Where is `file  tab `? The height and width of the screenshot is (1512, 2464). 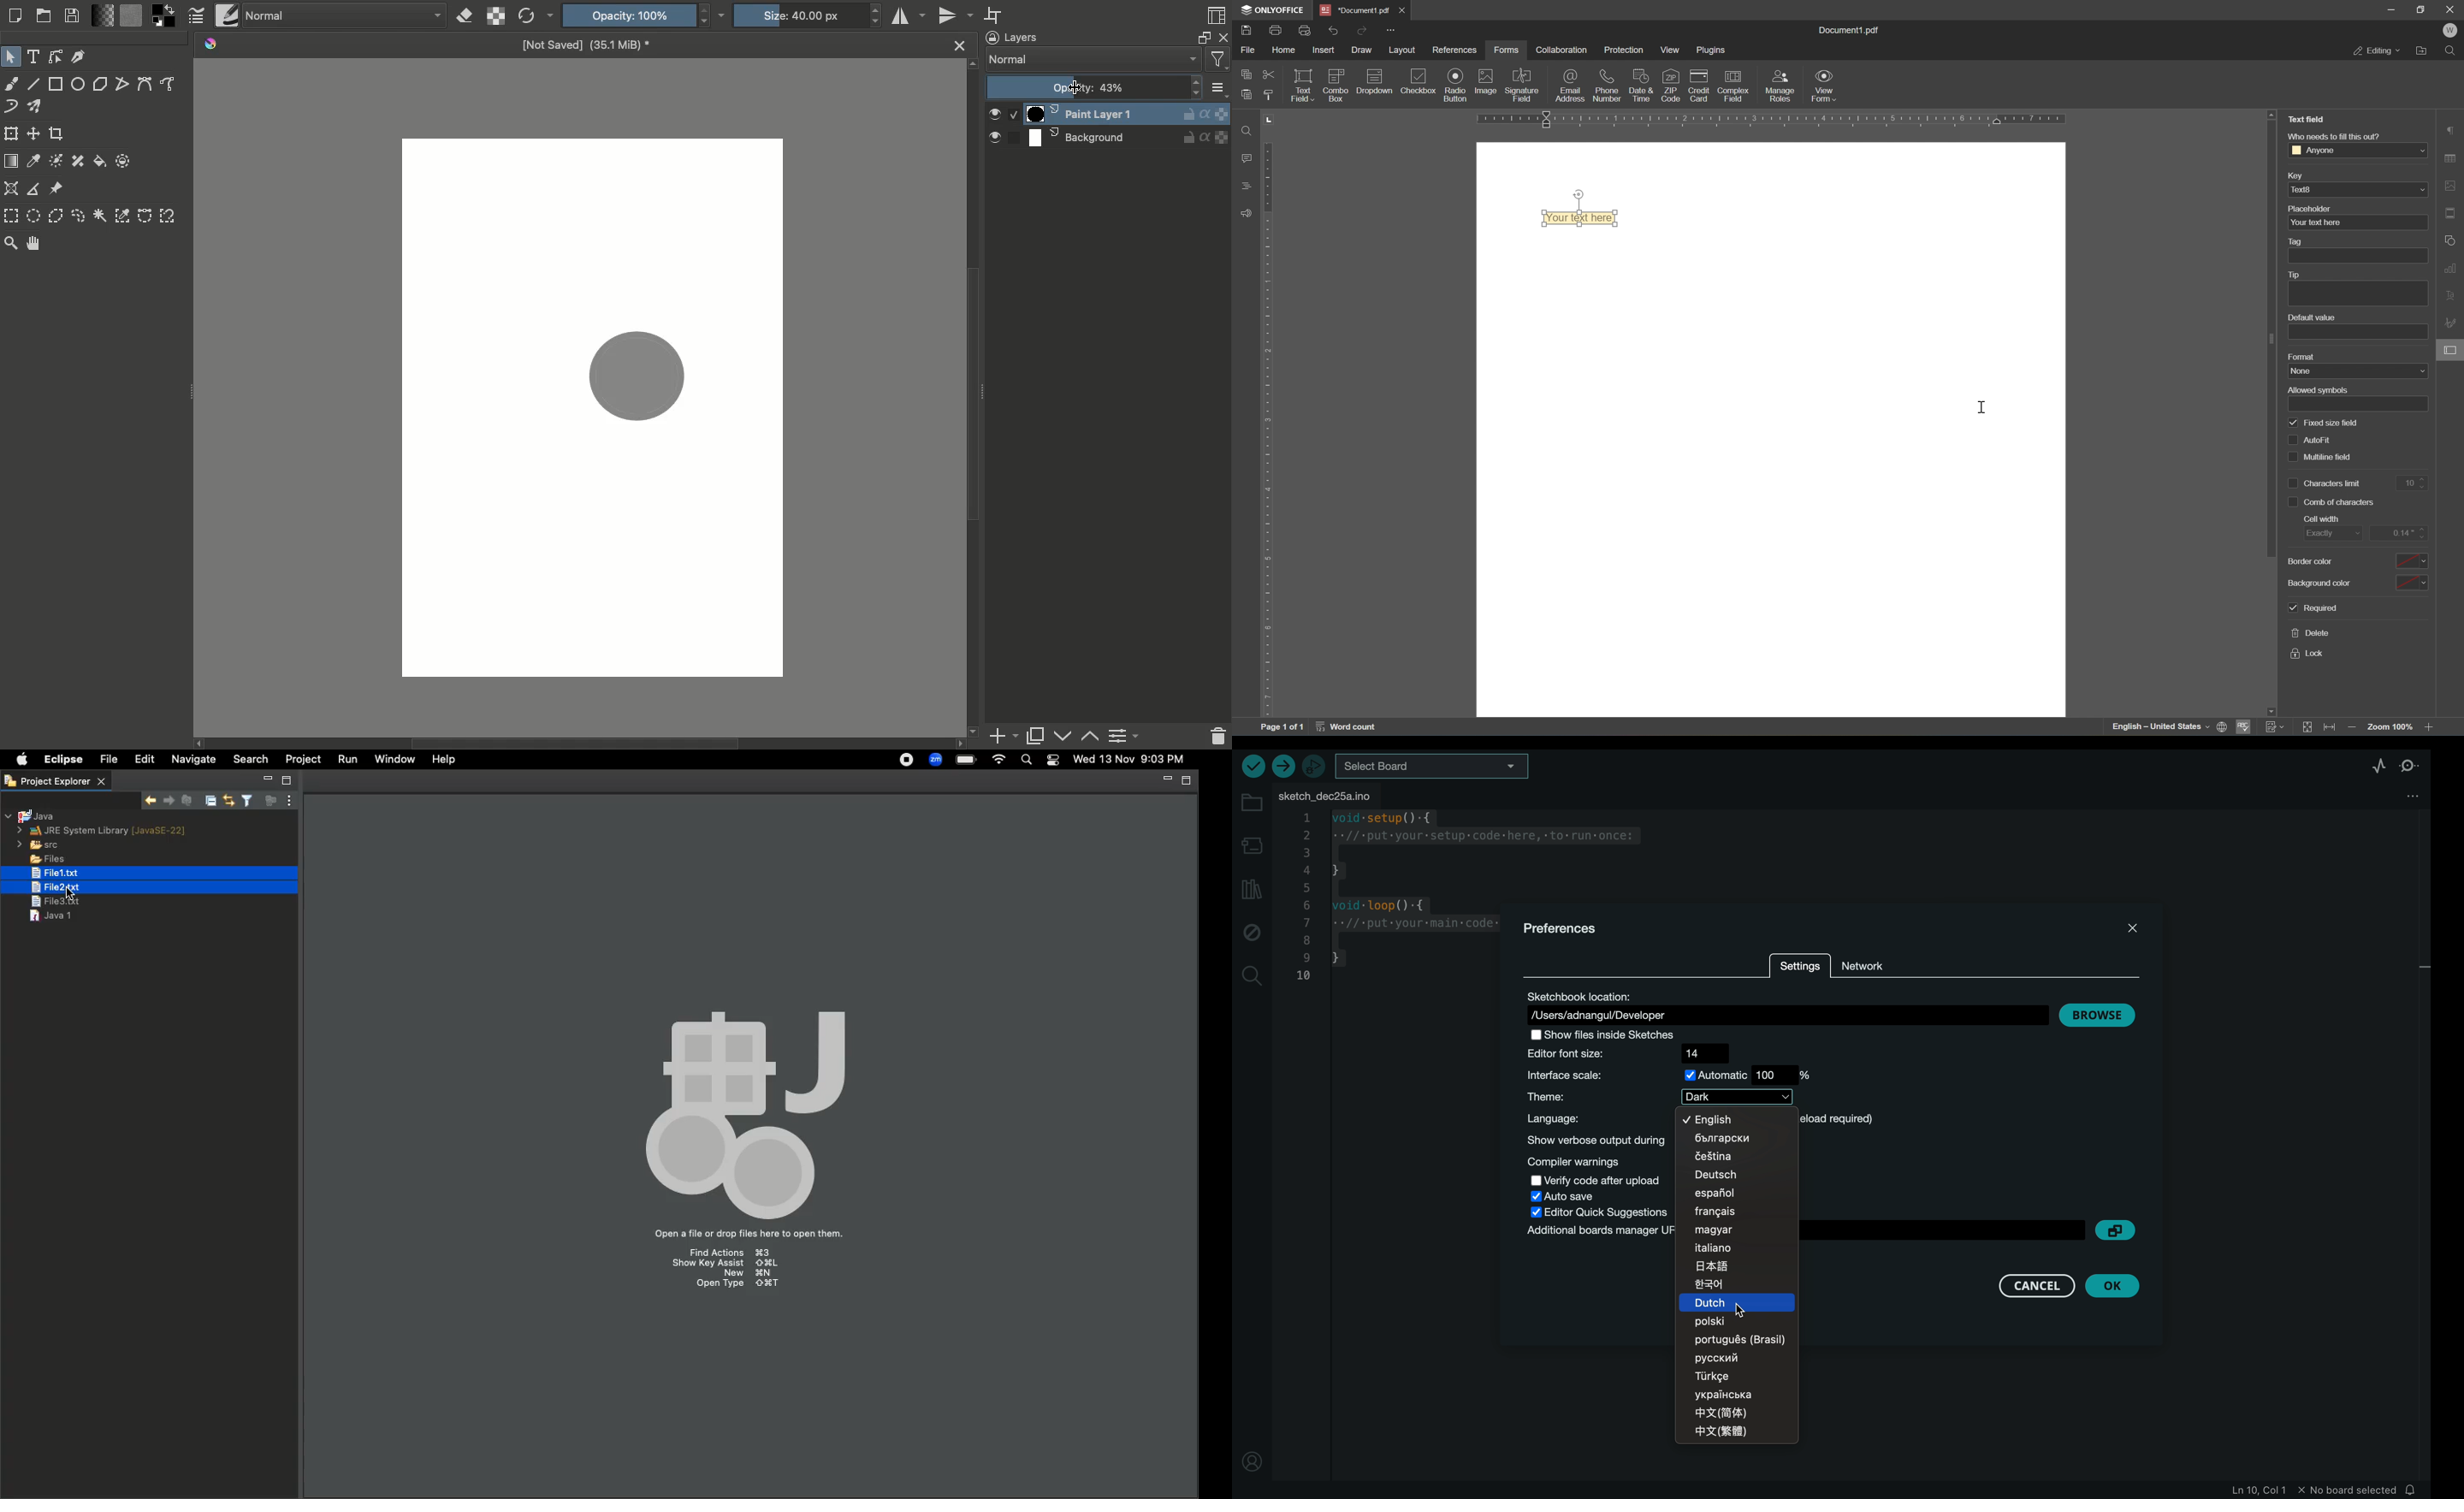
file  tab  is located at coordinates (1330, 796).